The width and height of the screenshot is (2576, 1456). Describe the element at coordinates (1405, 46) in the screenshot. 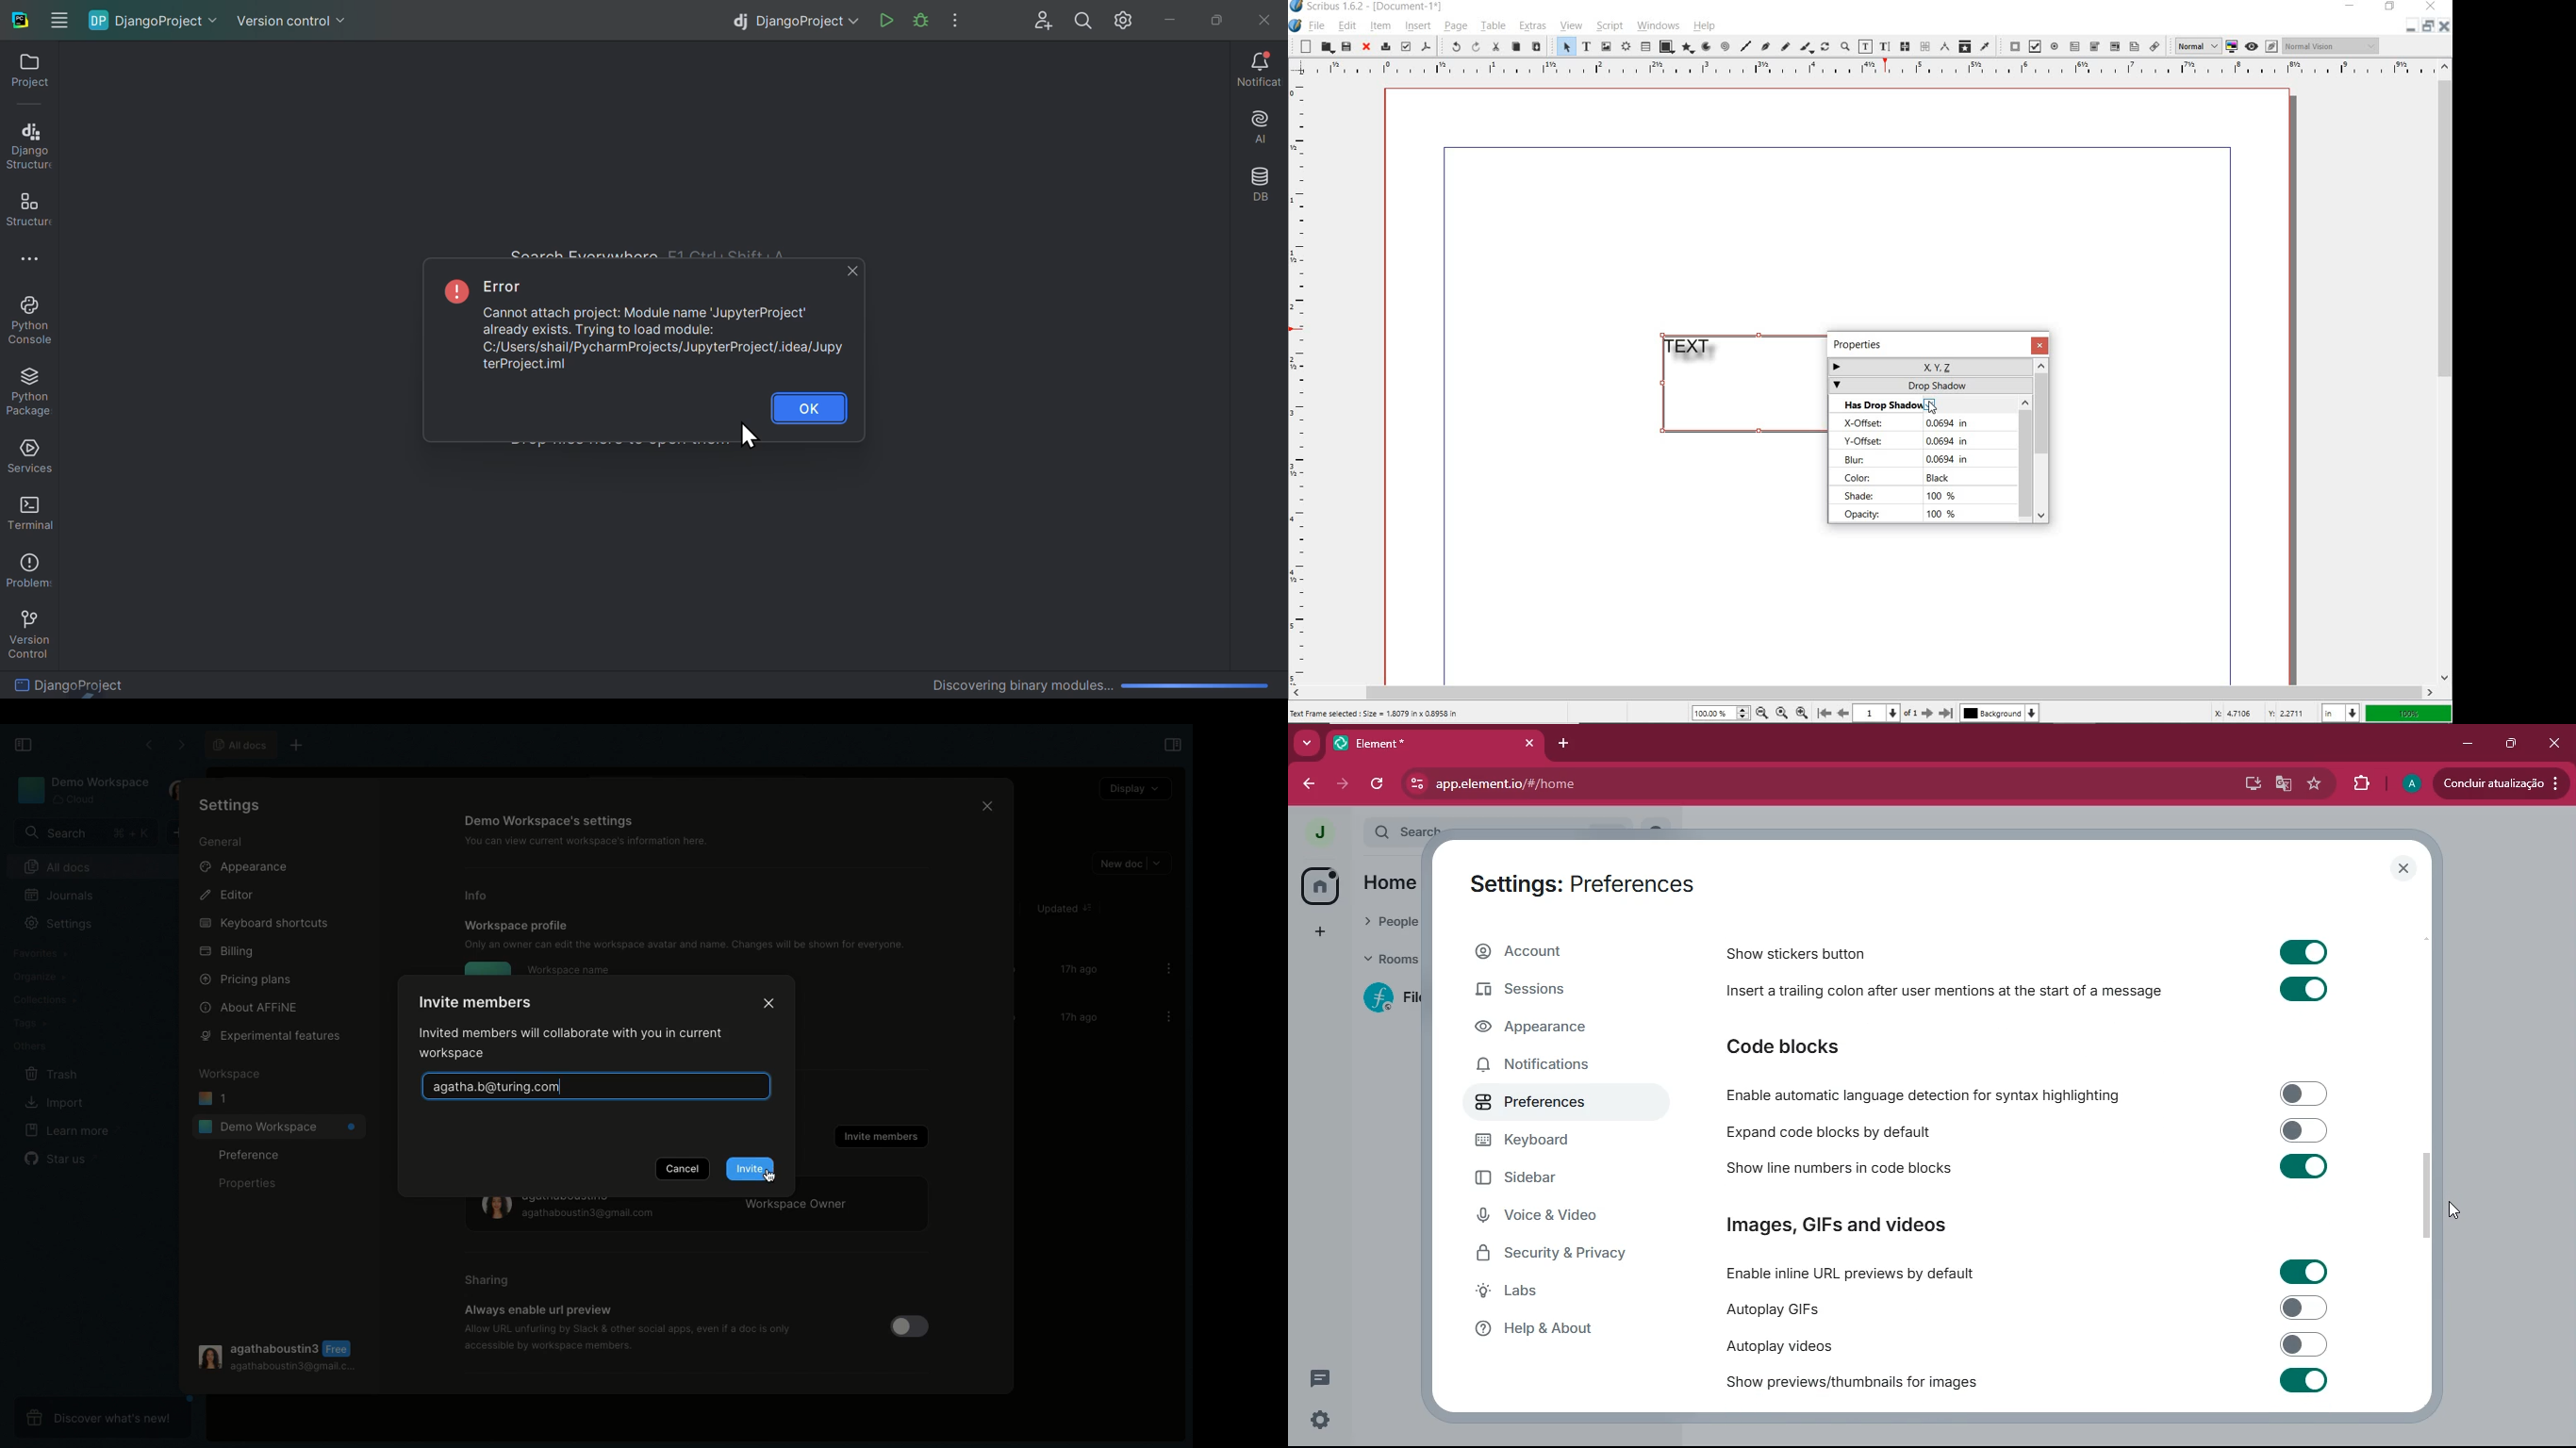

I see `preflight verifier` at that location.